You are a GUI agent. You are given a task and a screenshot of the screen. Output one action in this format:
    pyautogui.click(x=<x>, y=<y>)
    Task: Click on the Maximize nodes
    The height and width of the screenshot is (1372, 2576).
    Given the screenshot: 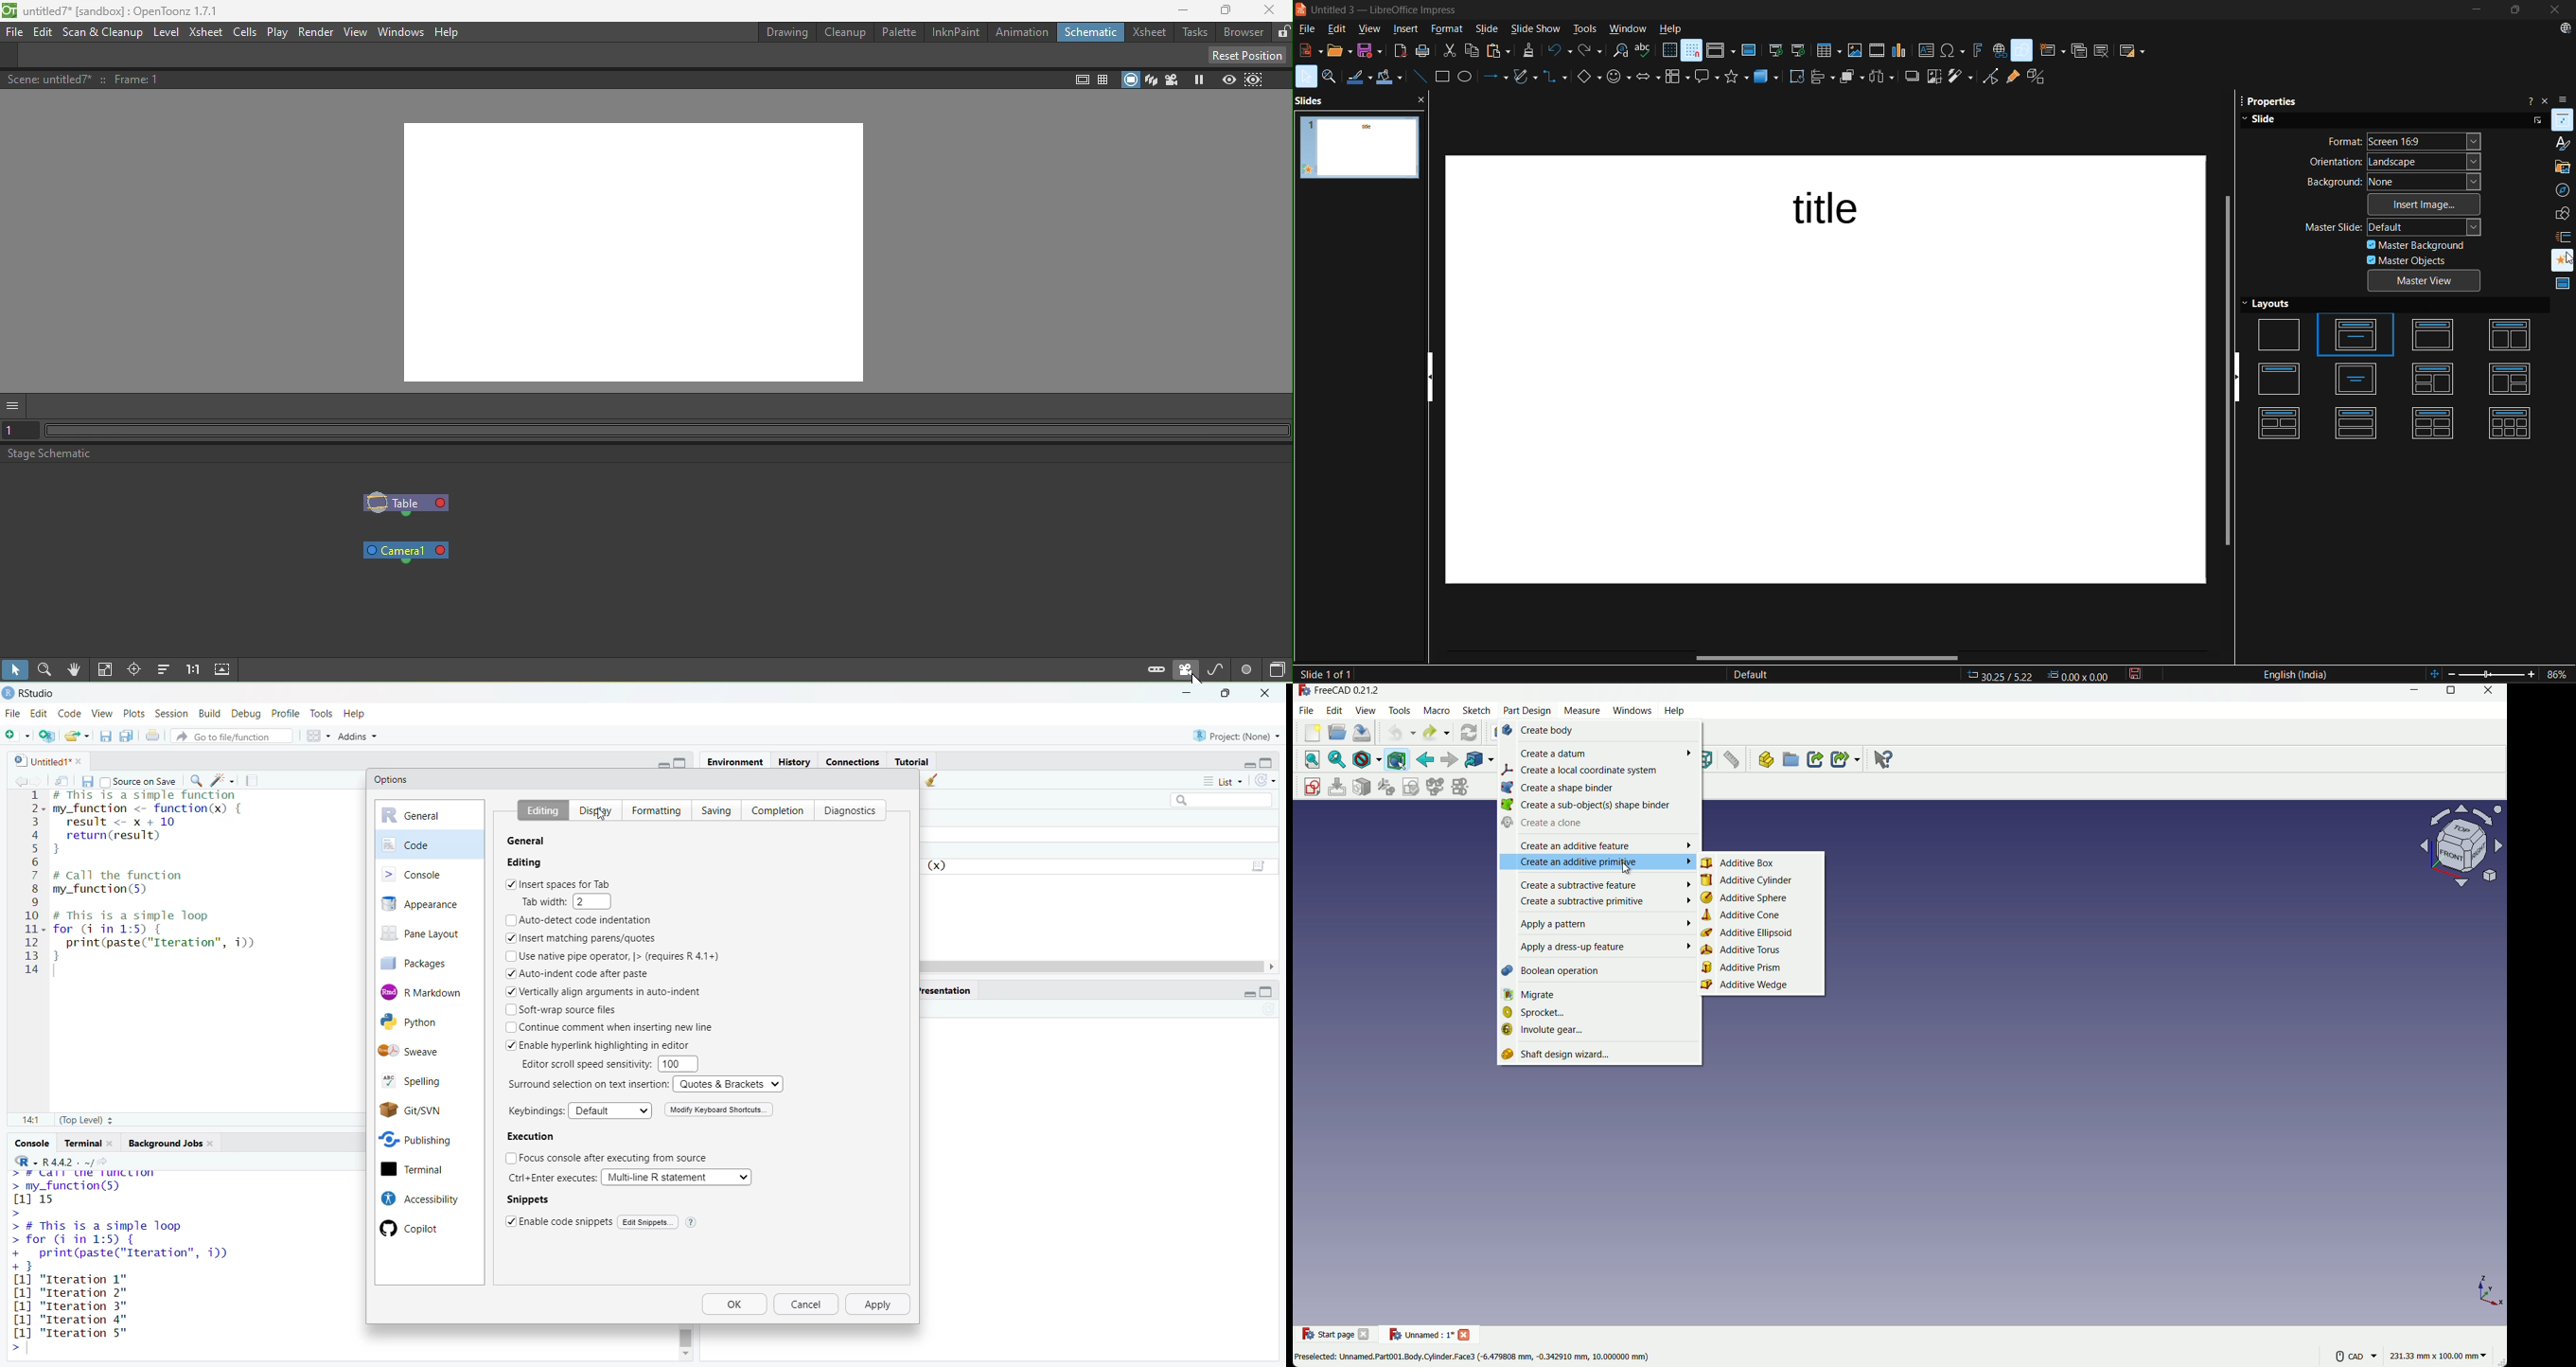 What is the action you would take?
    pyautogui.click(x=226, y=669)
    